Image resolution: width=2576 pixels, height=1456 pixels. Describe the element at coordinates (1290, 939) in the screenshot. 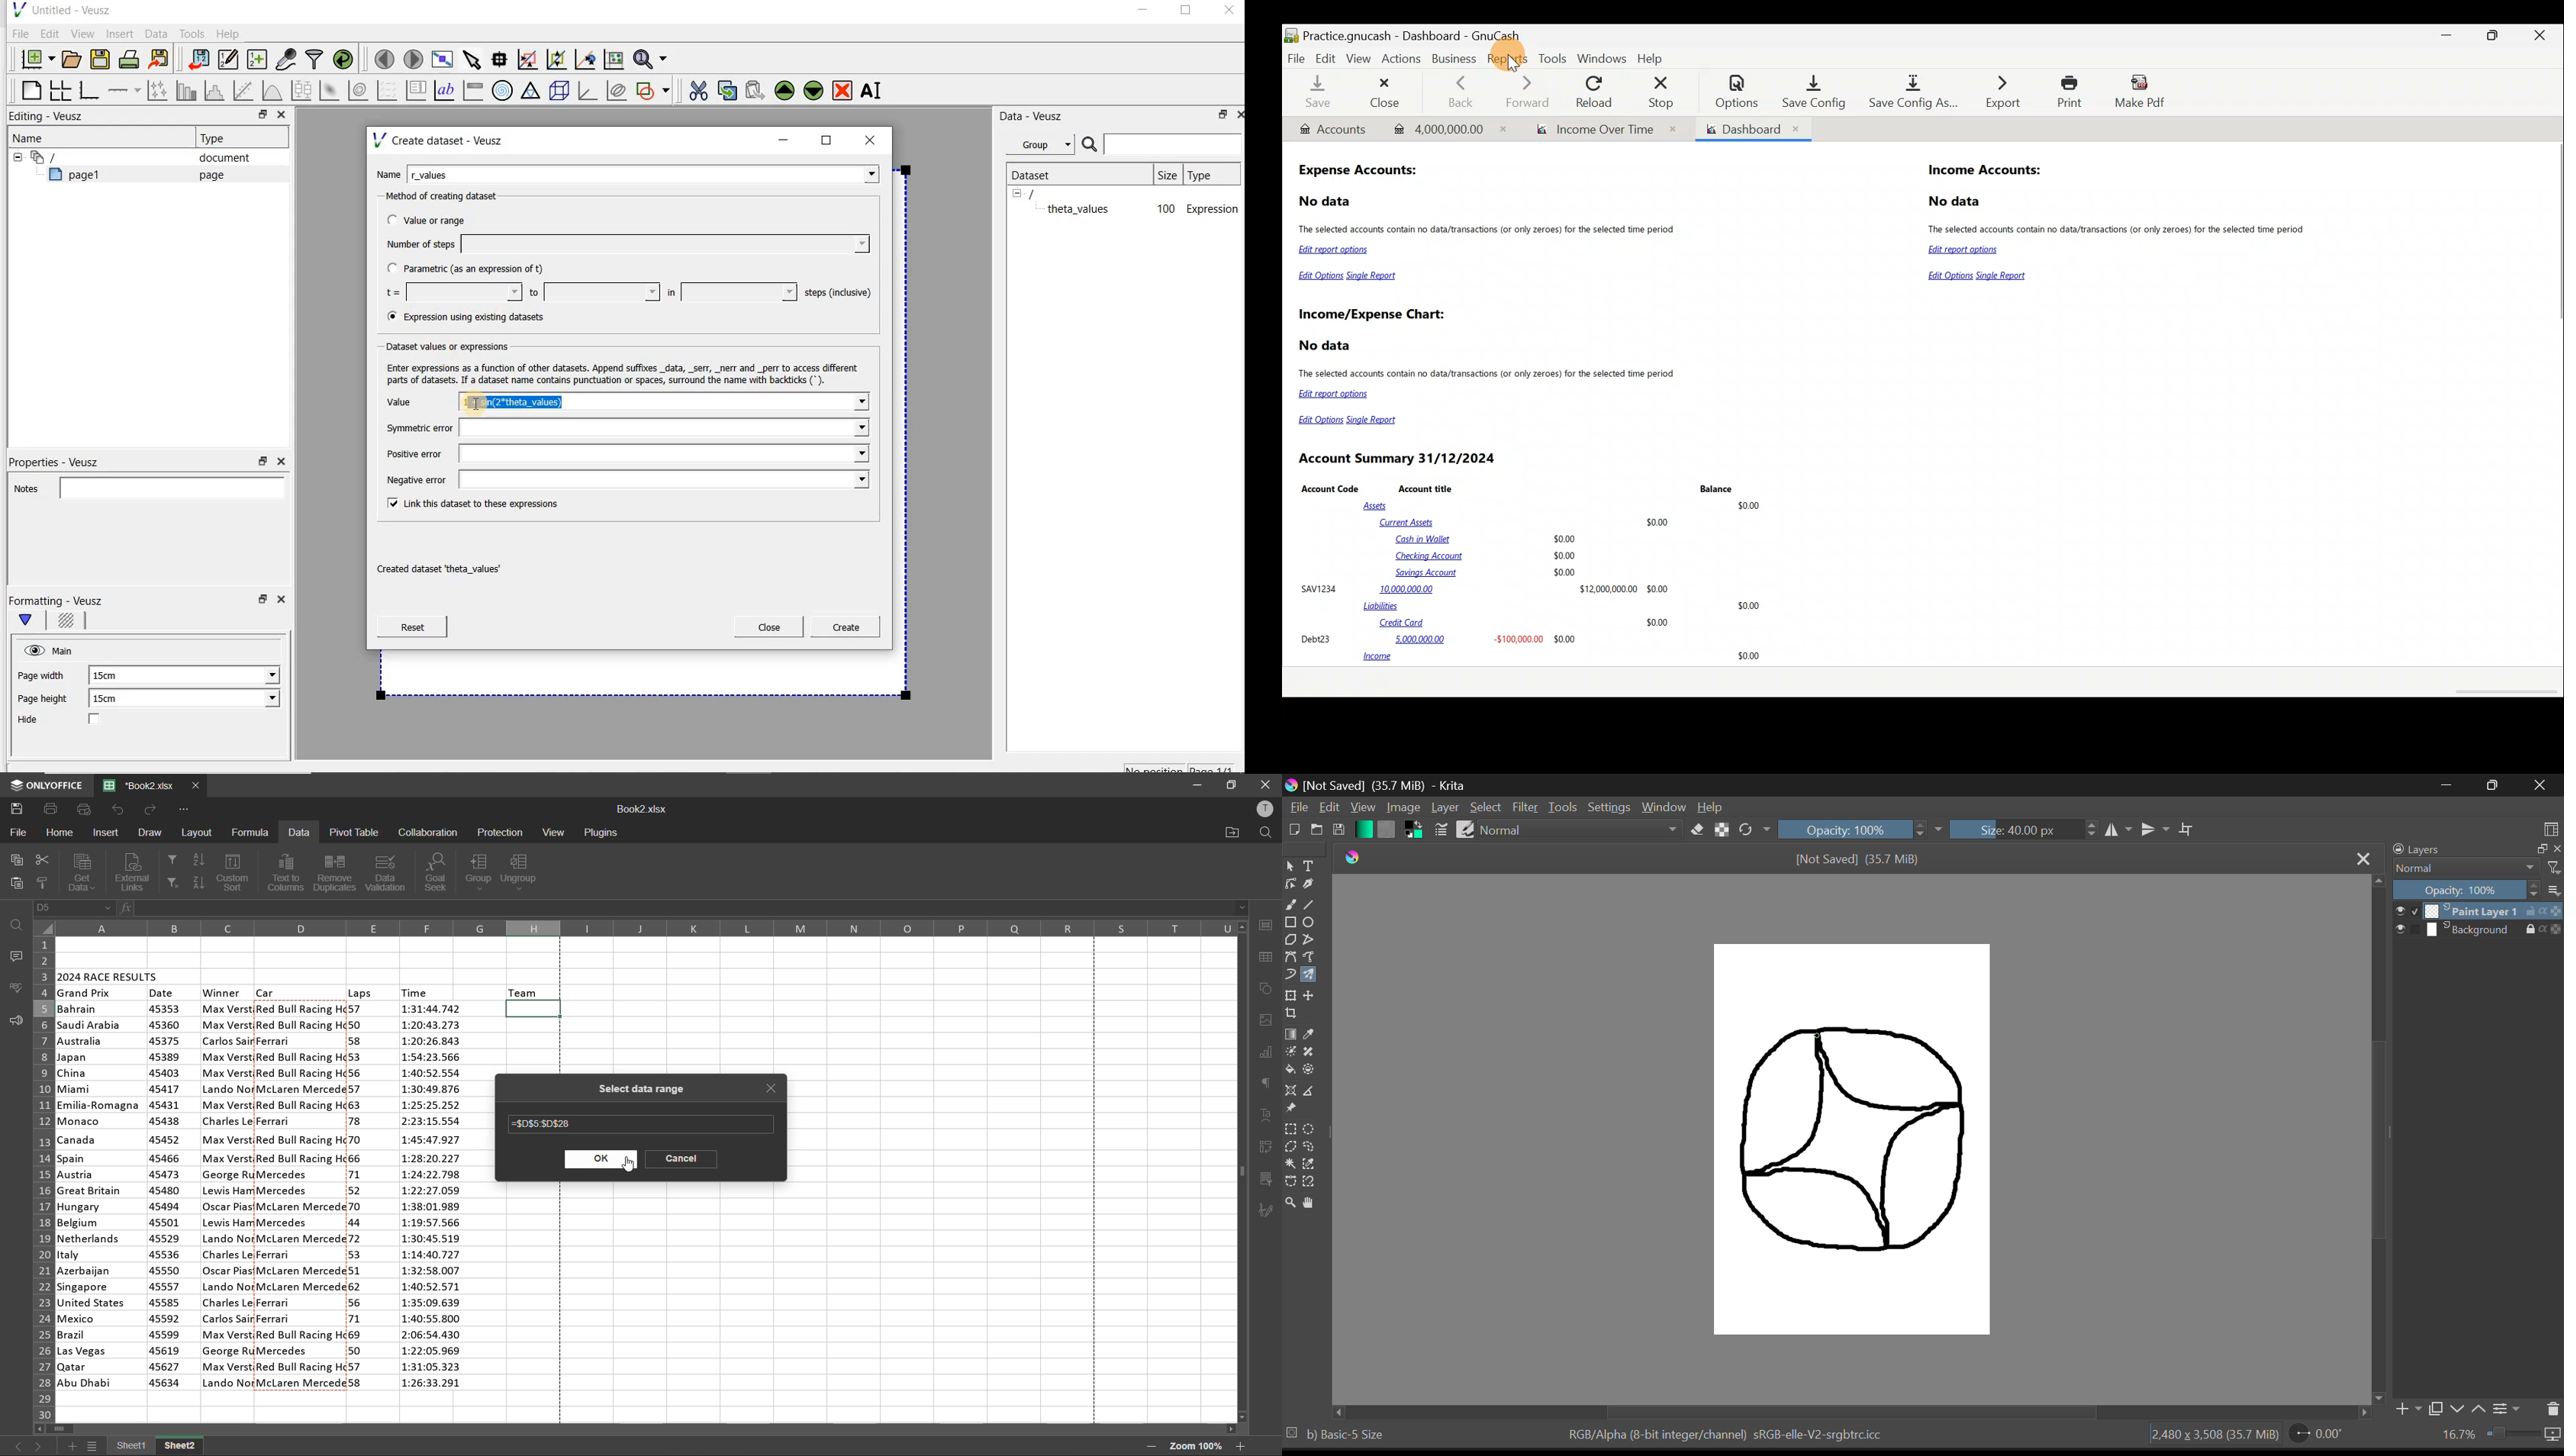

I see `Polygons` at that location.